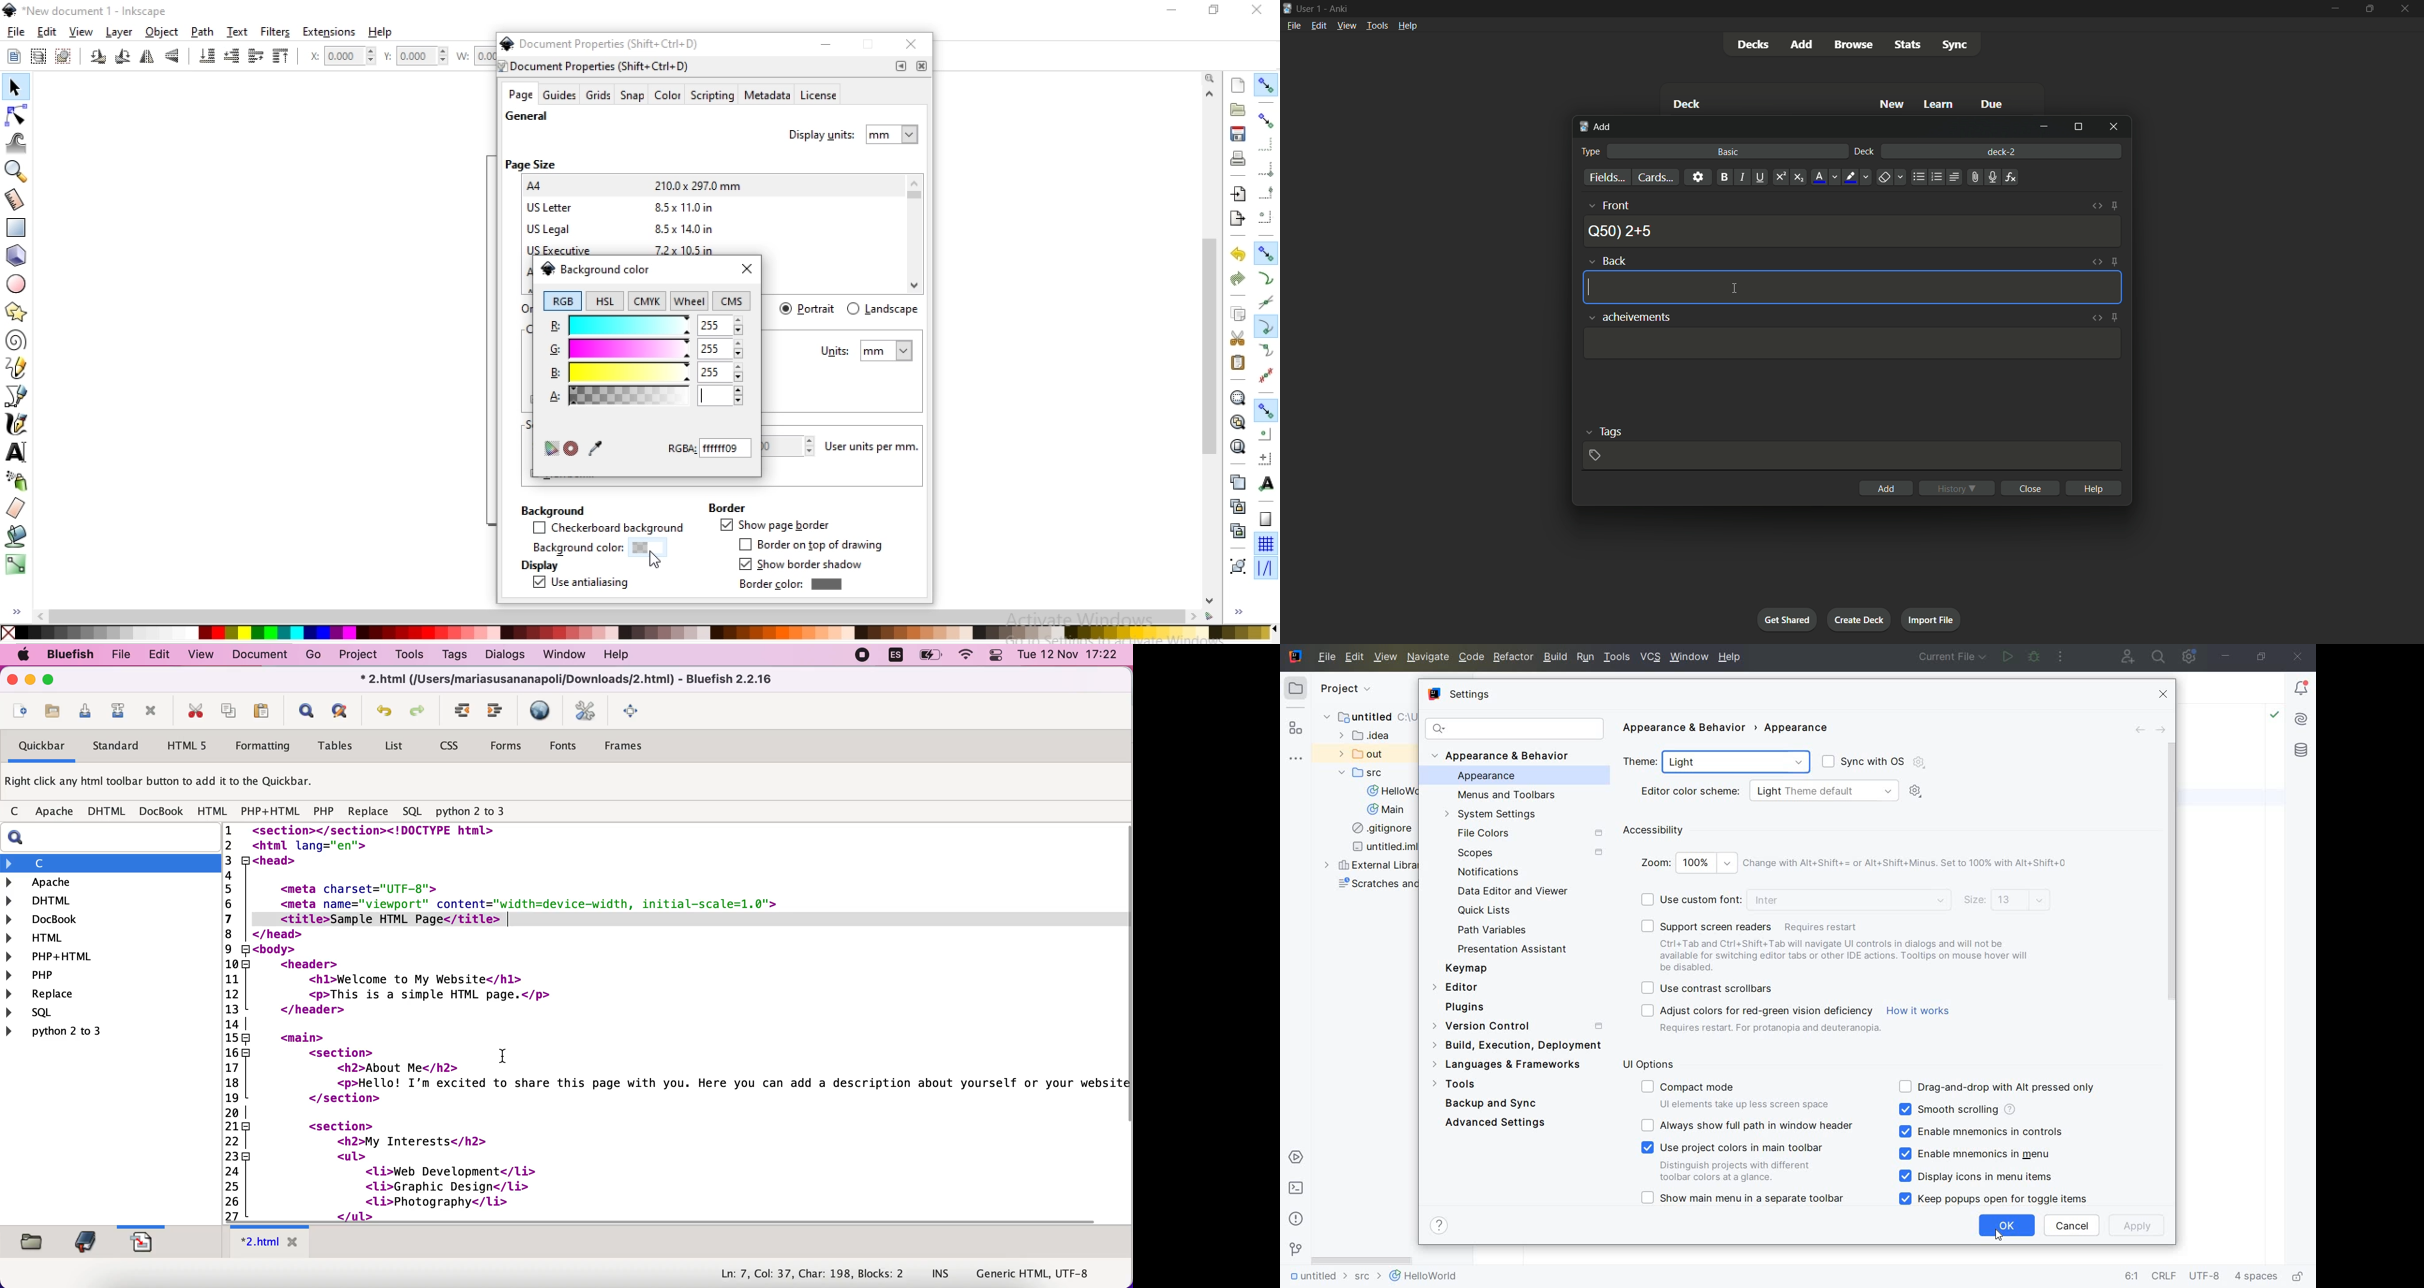 The height and width of the screenshot is (1288, 2436). What do you see at coordinates (16, 507) in the screenshot?
I see `erase existing paths` at bounding box center [16, 507].